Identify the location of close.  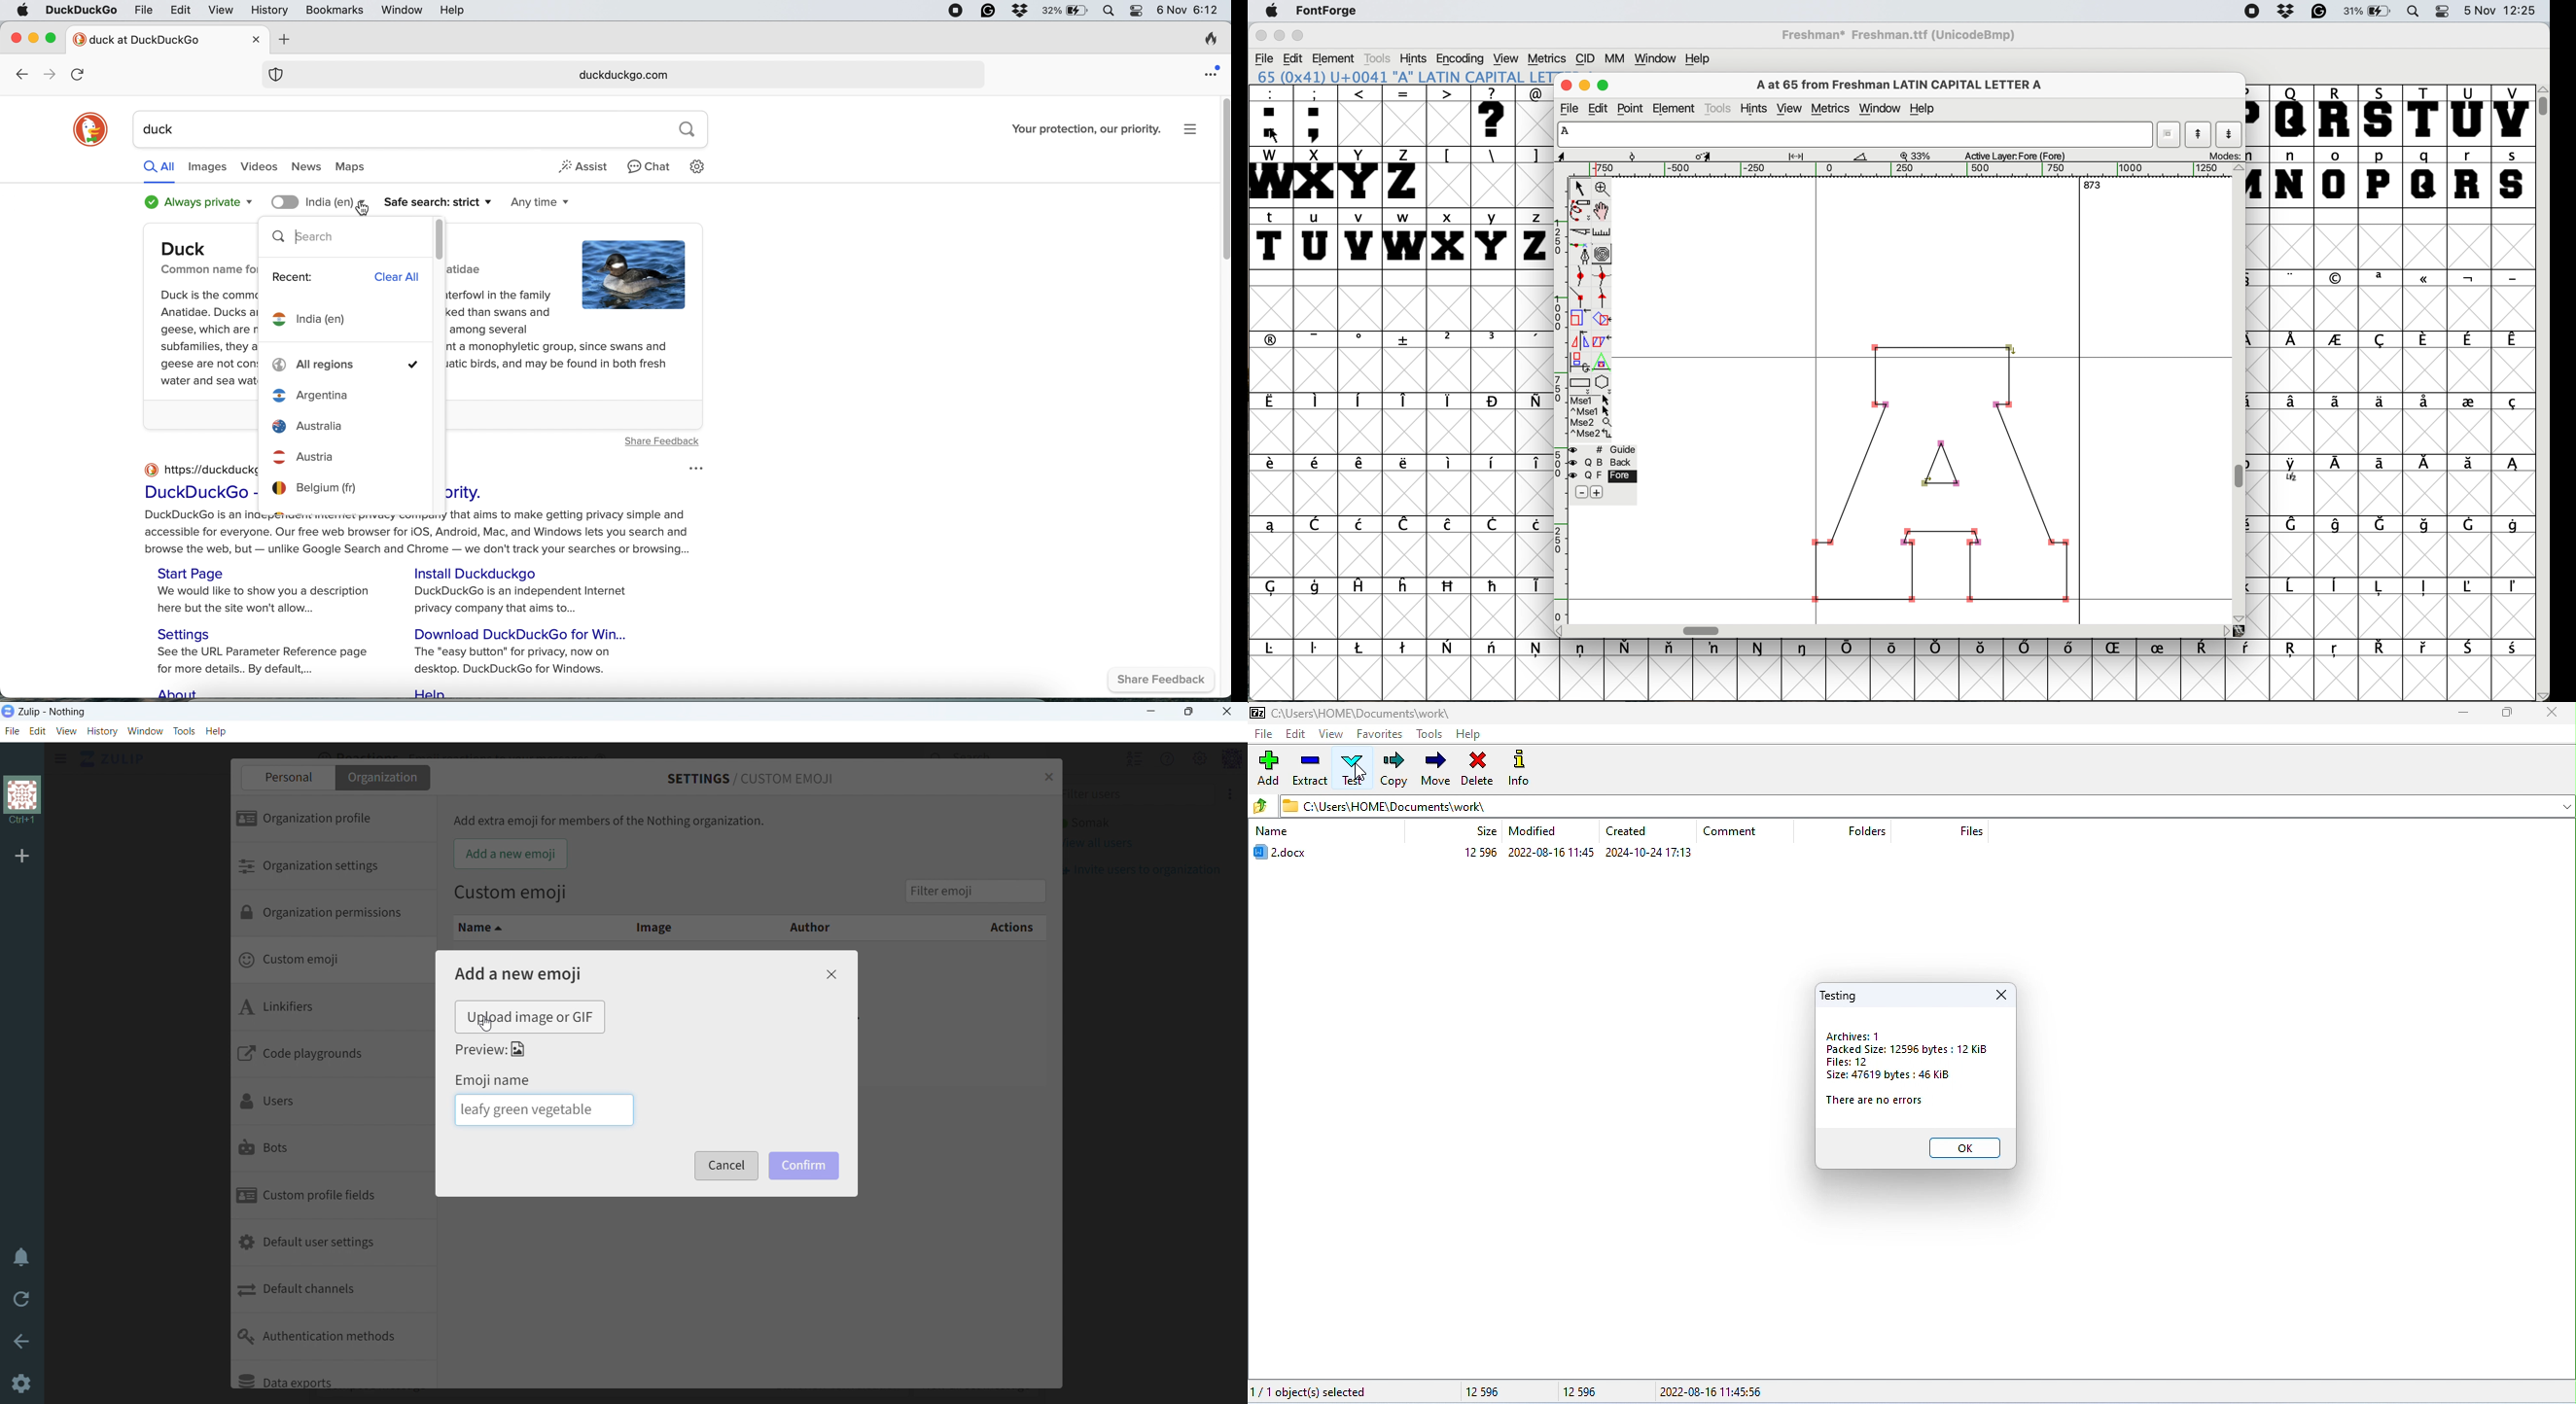
(257, 39).